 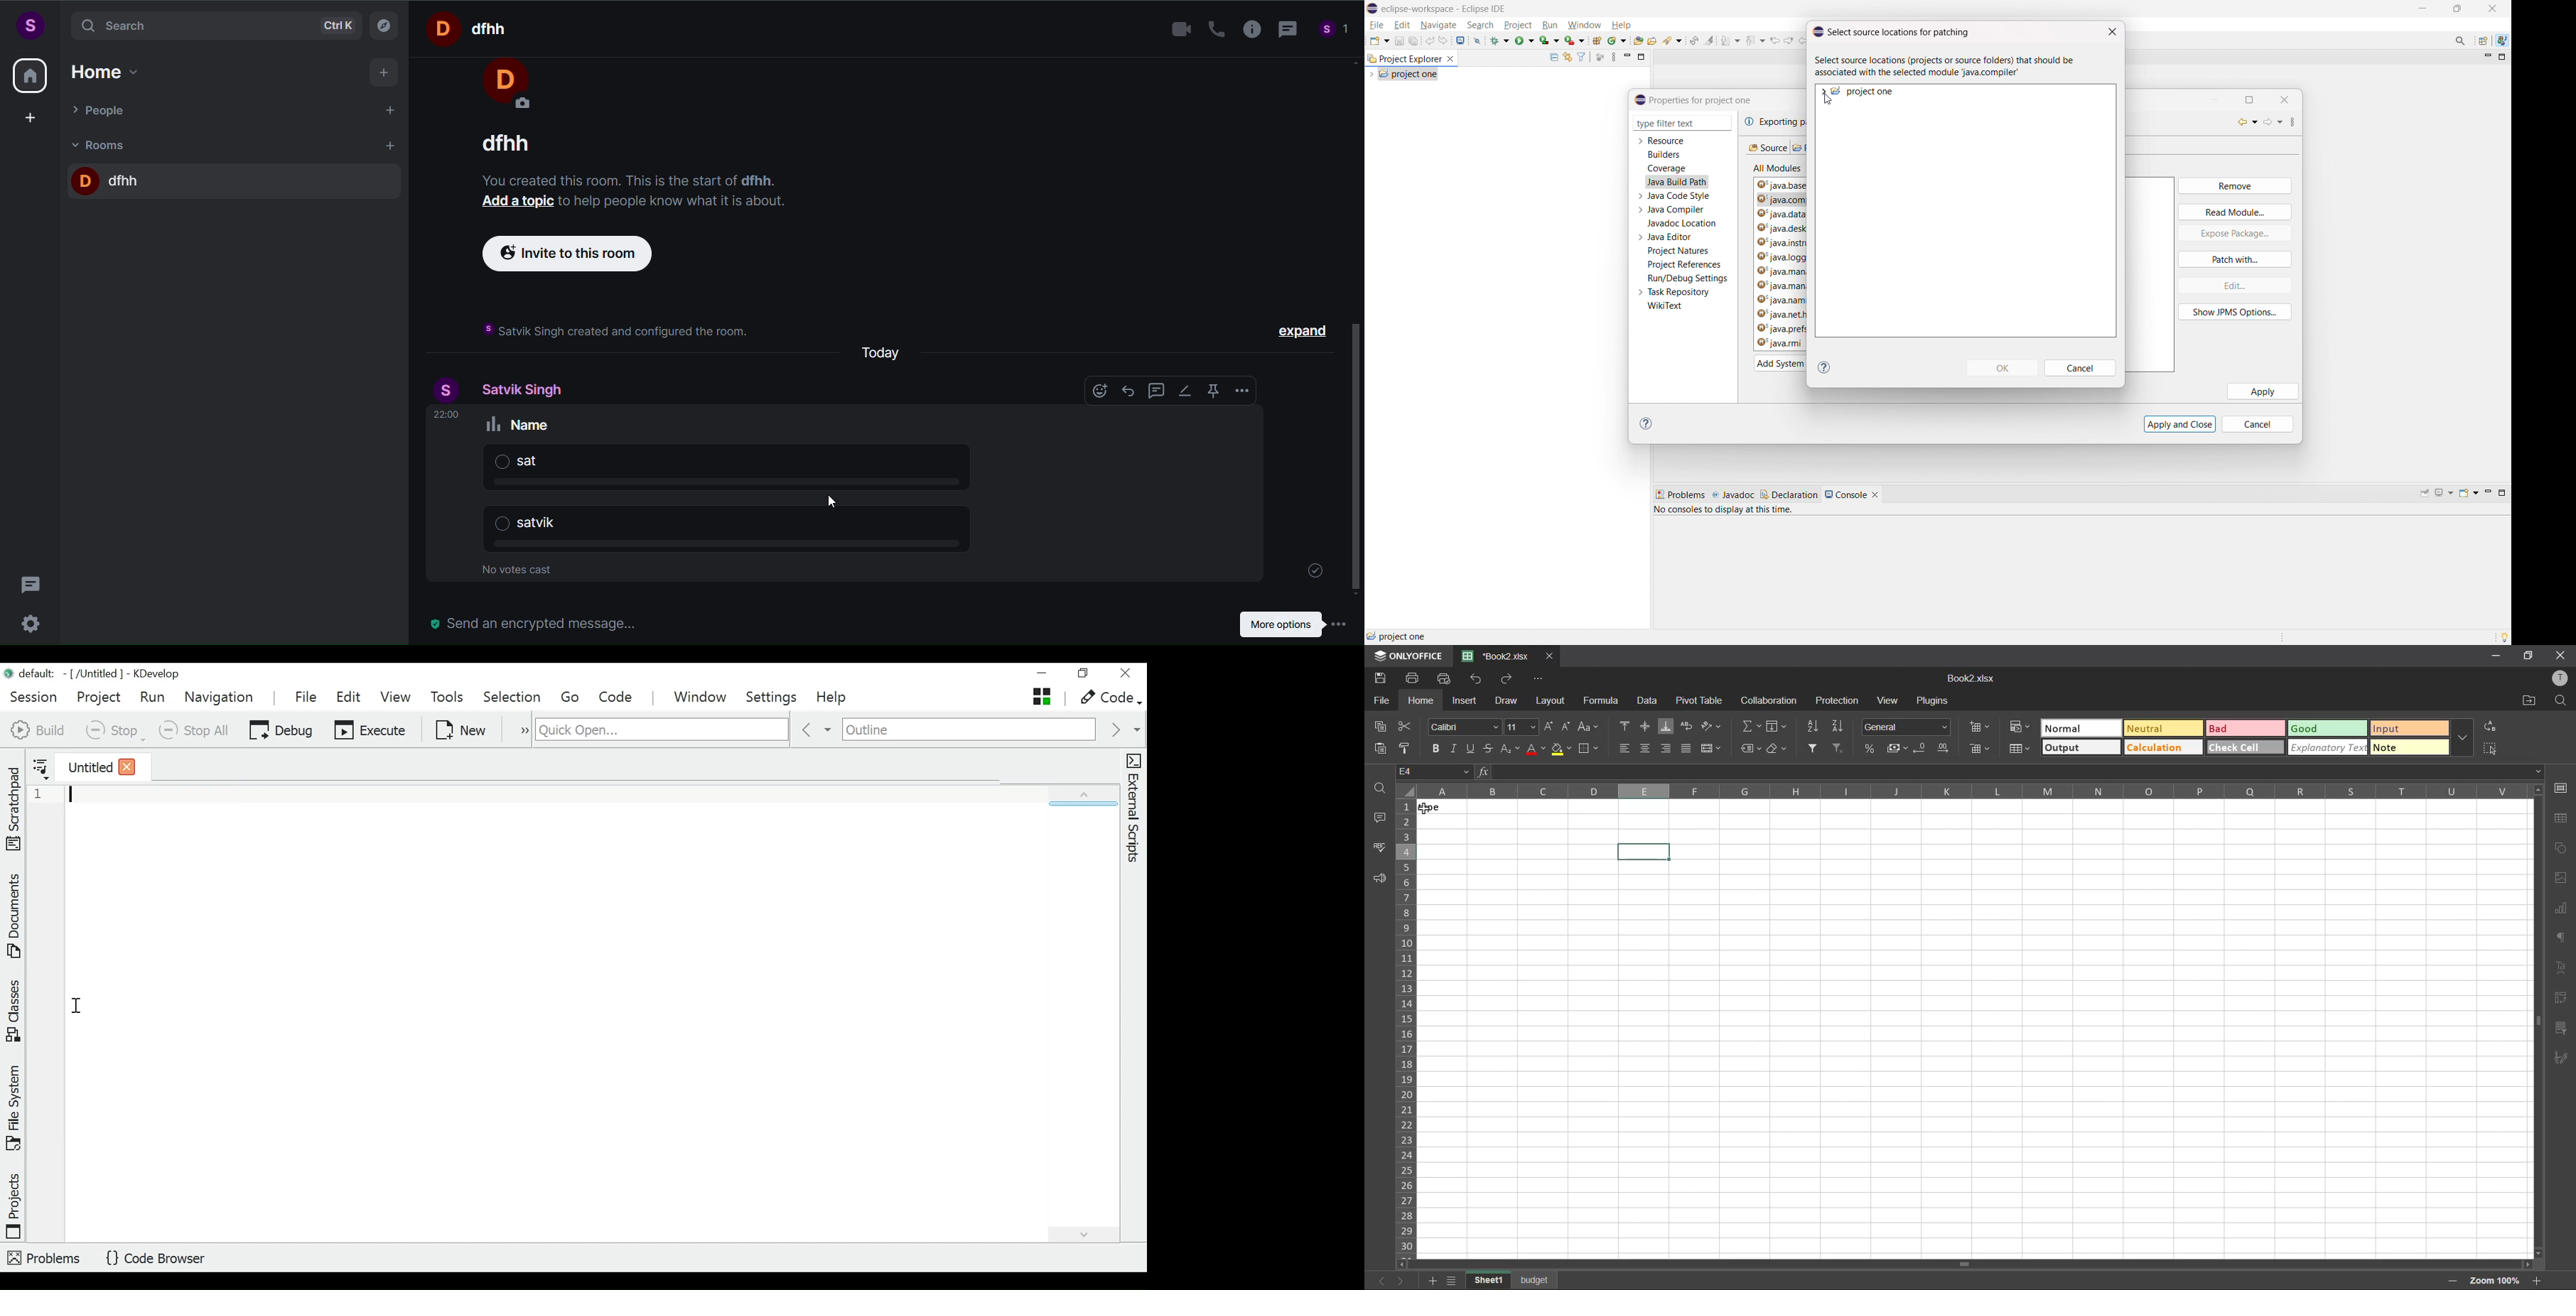 What do you see at coordinates (385, 24) in the screenshot?
I see `explore room` at bounding box center [385, 24].